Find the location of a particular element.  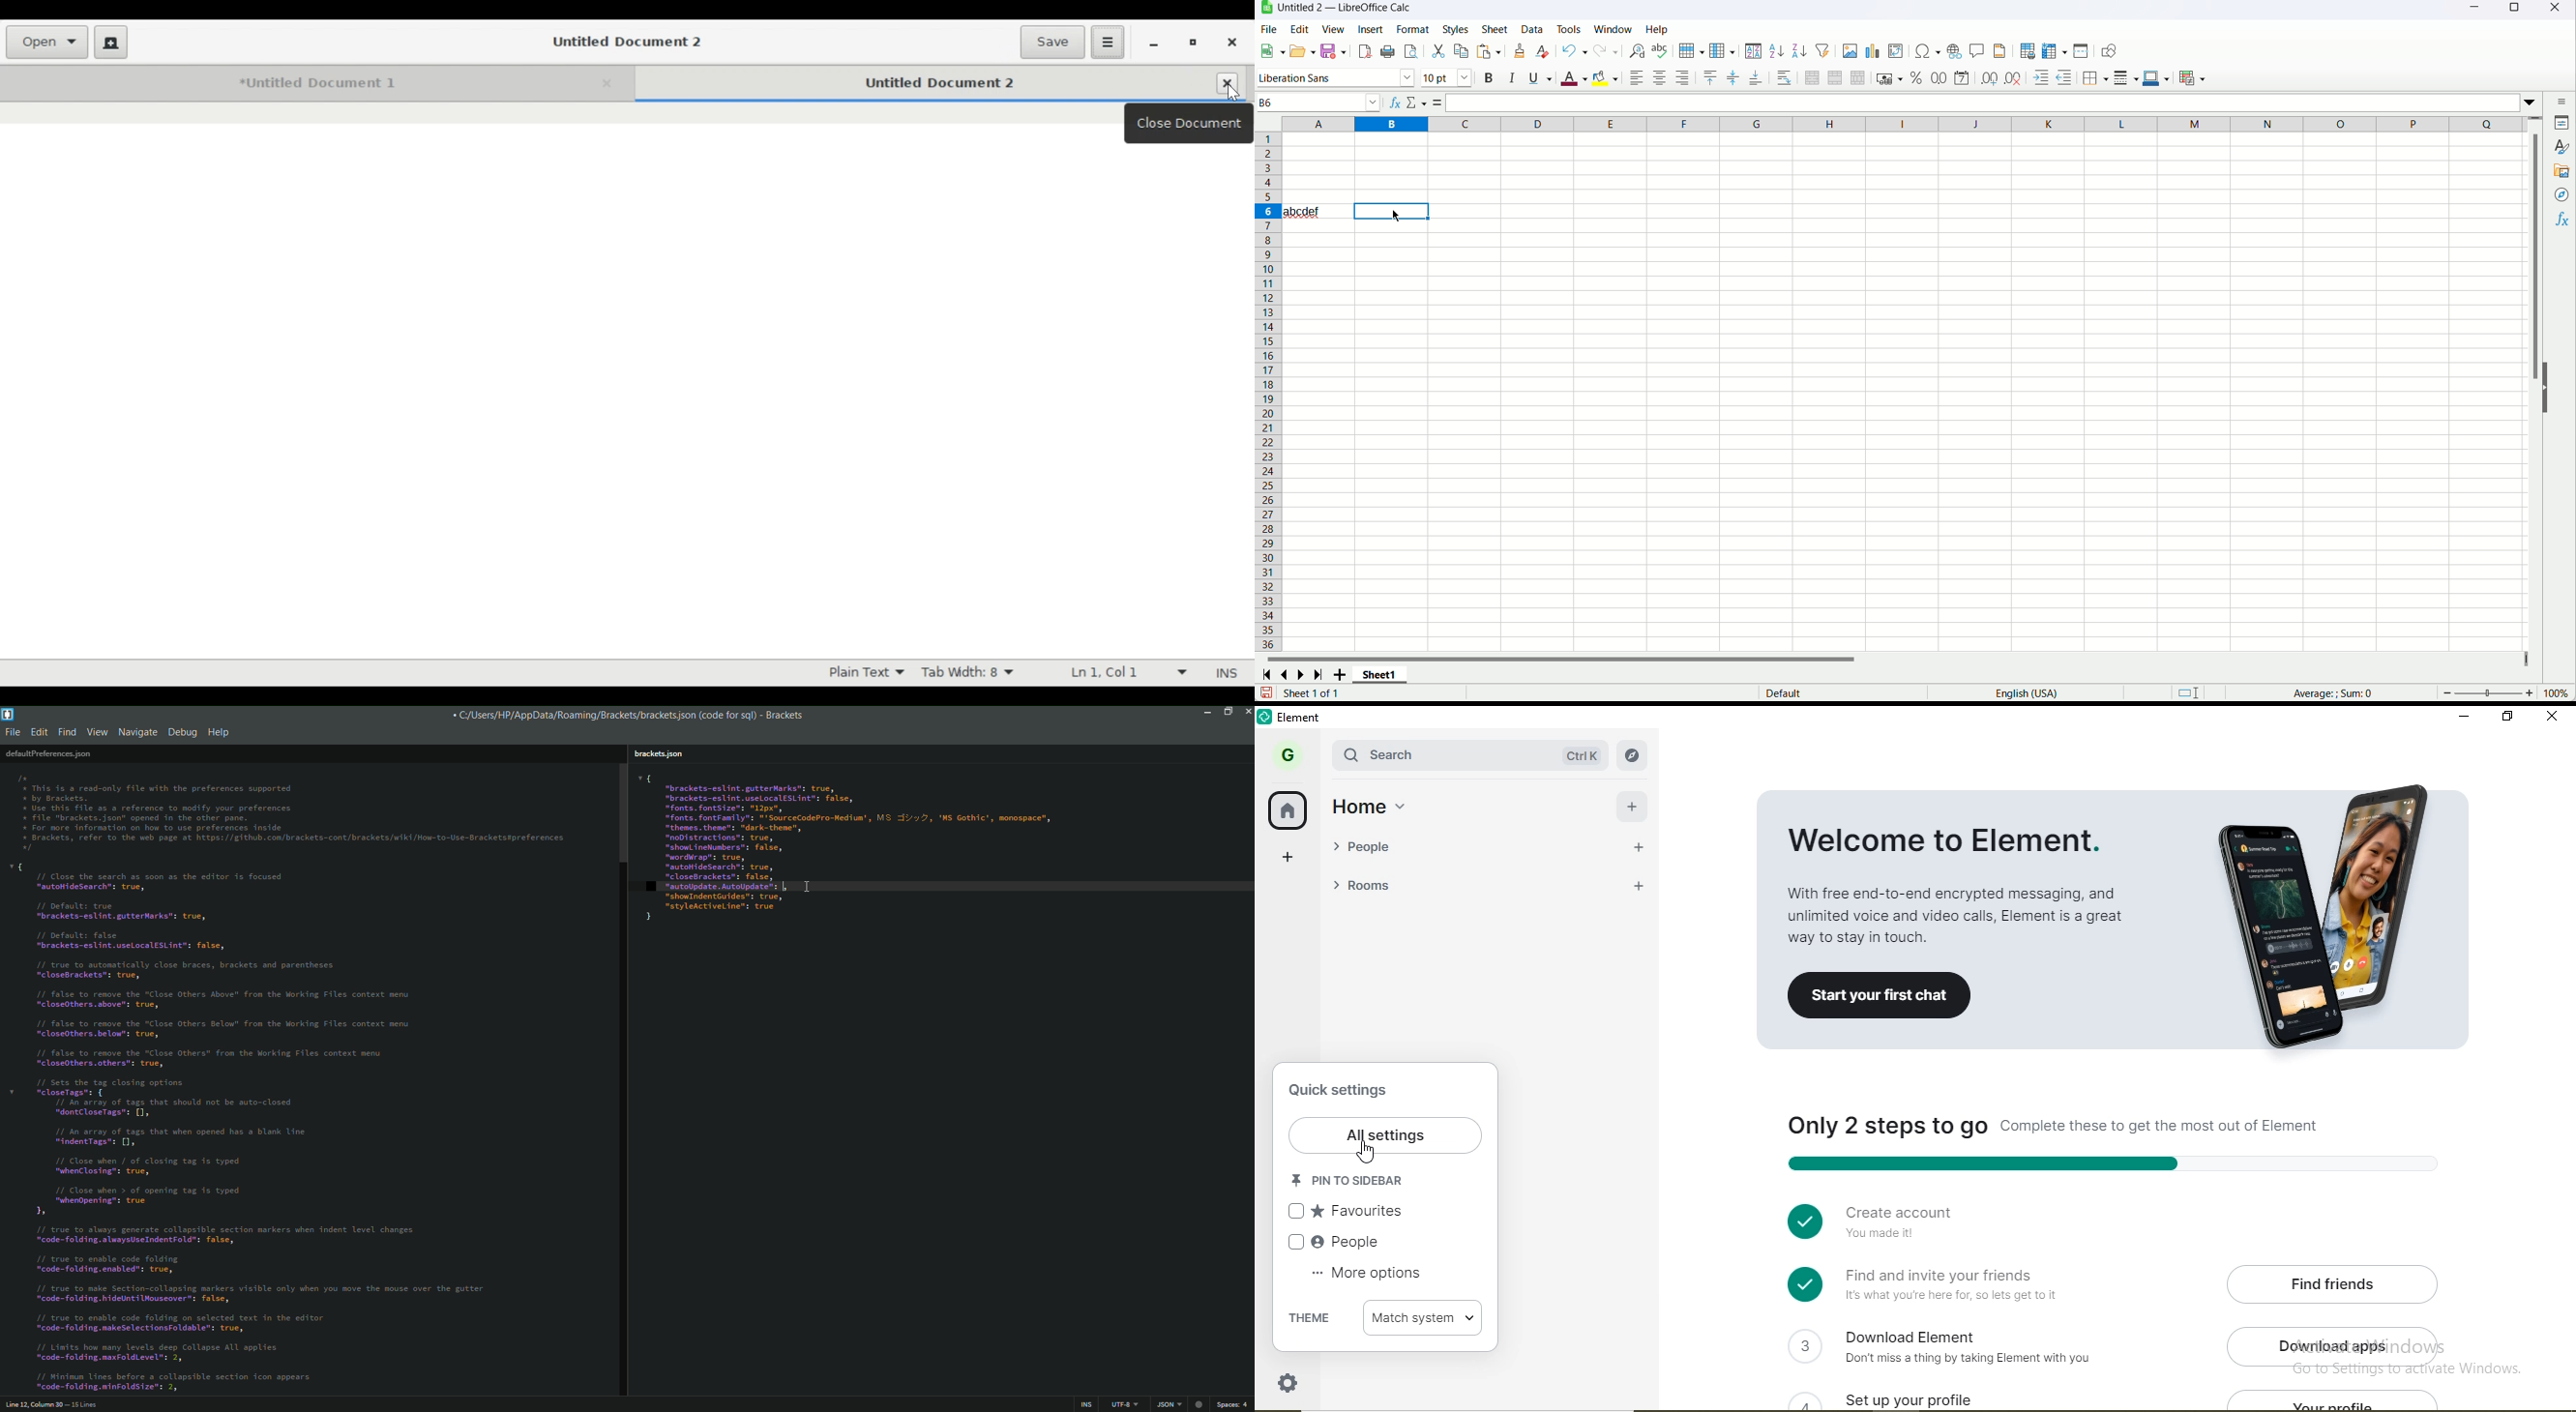

find menu is located at coordinates (68, 732).